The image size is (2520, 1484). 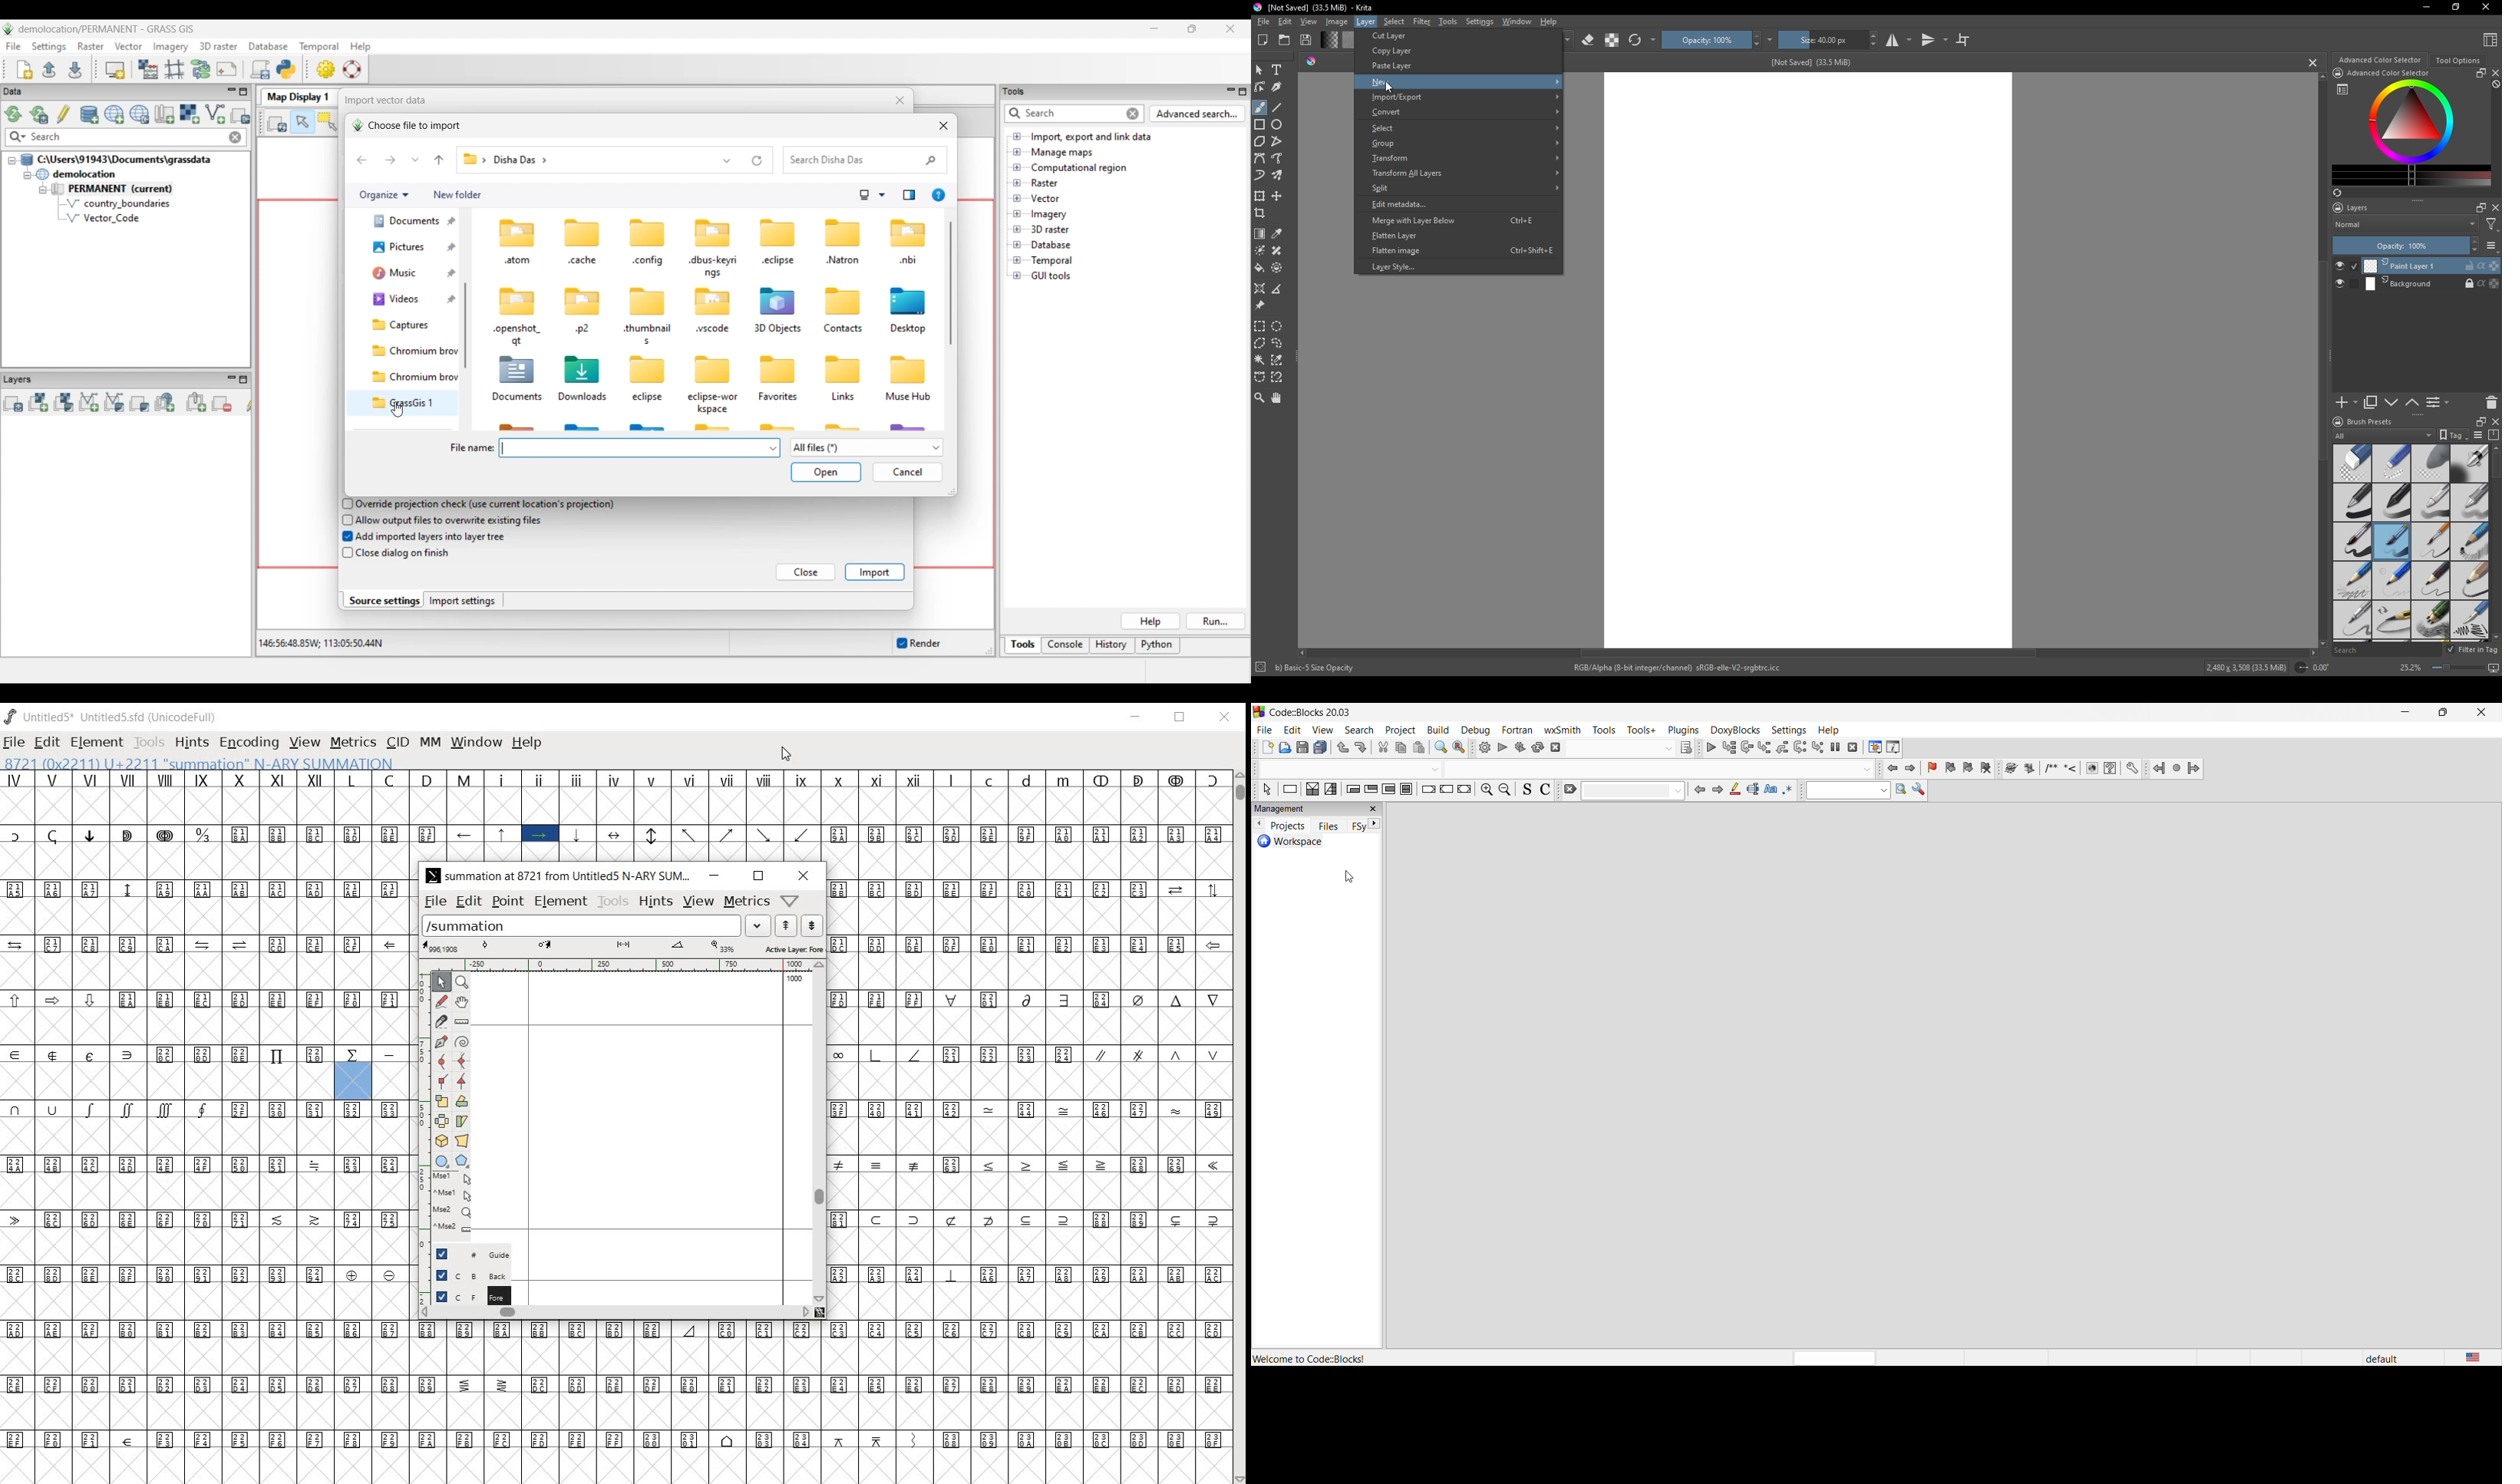 What do you see at coordinates (1420, 748) in the screenshot?
I see `paste` at bounding box center [1420, 748].